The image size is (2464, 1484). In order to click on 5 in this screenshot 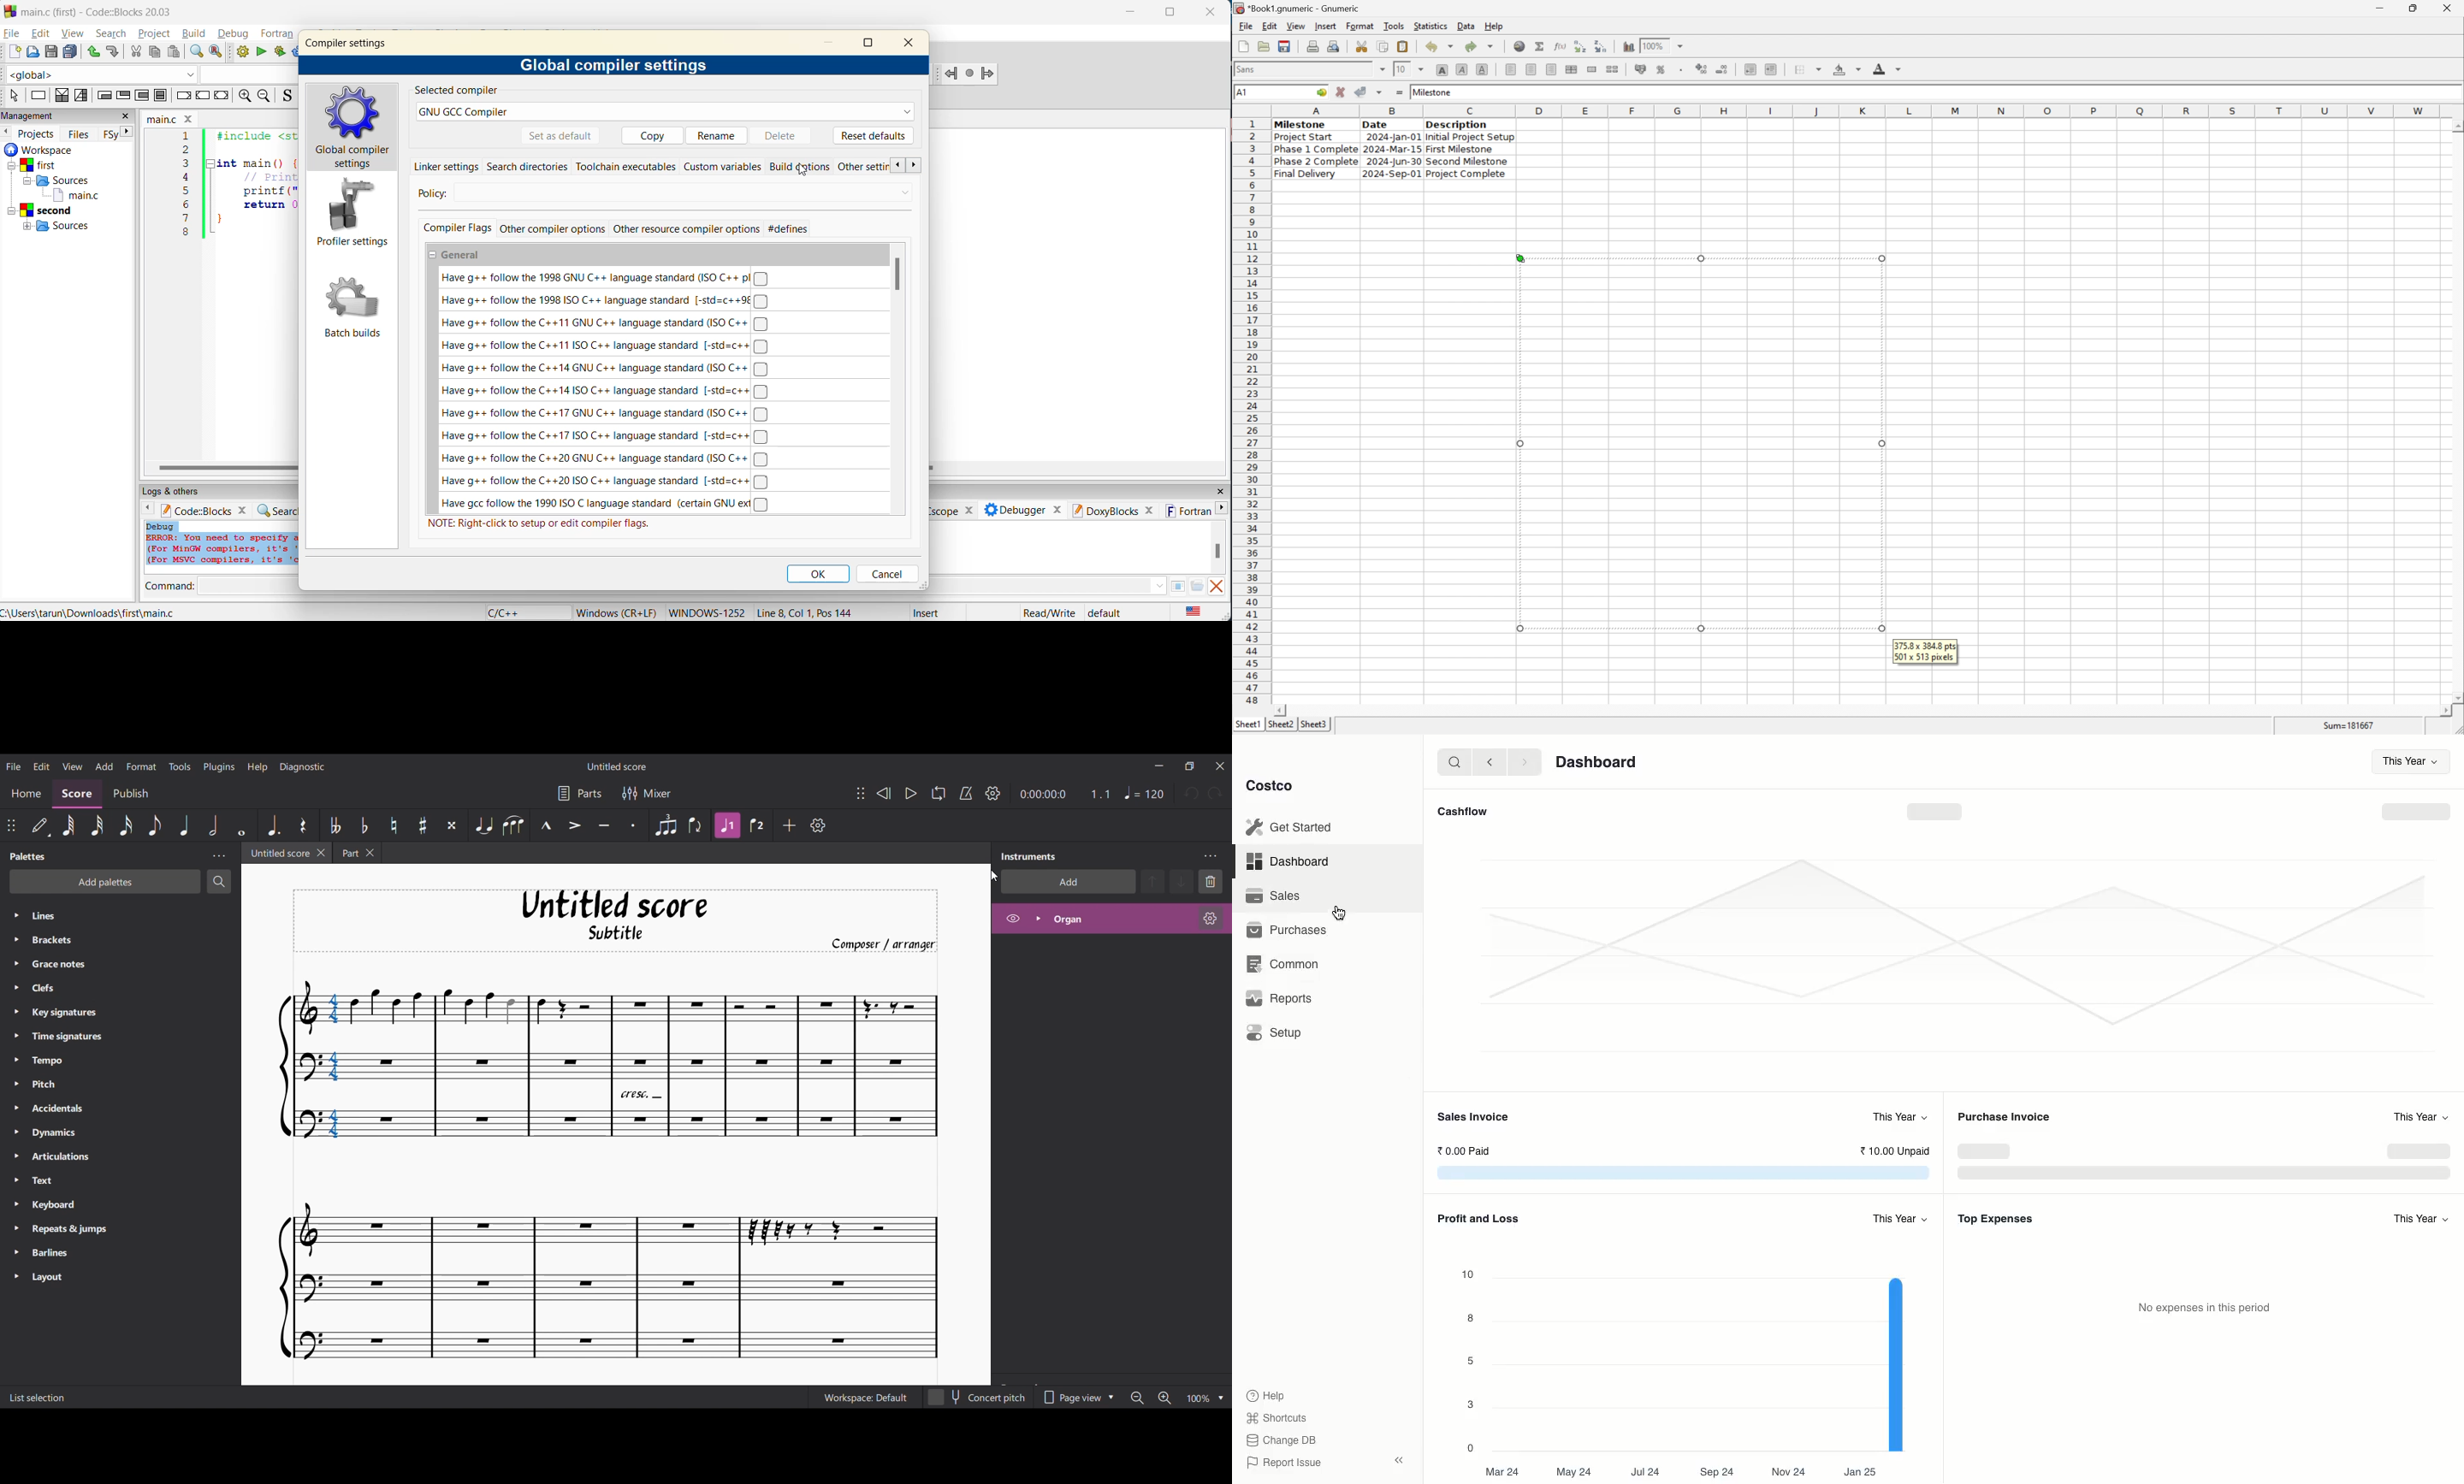, I will do `click(1471, 1360)`.